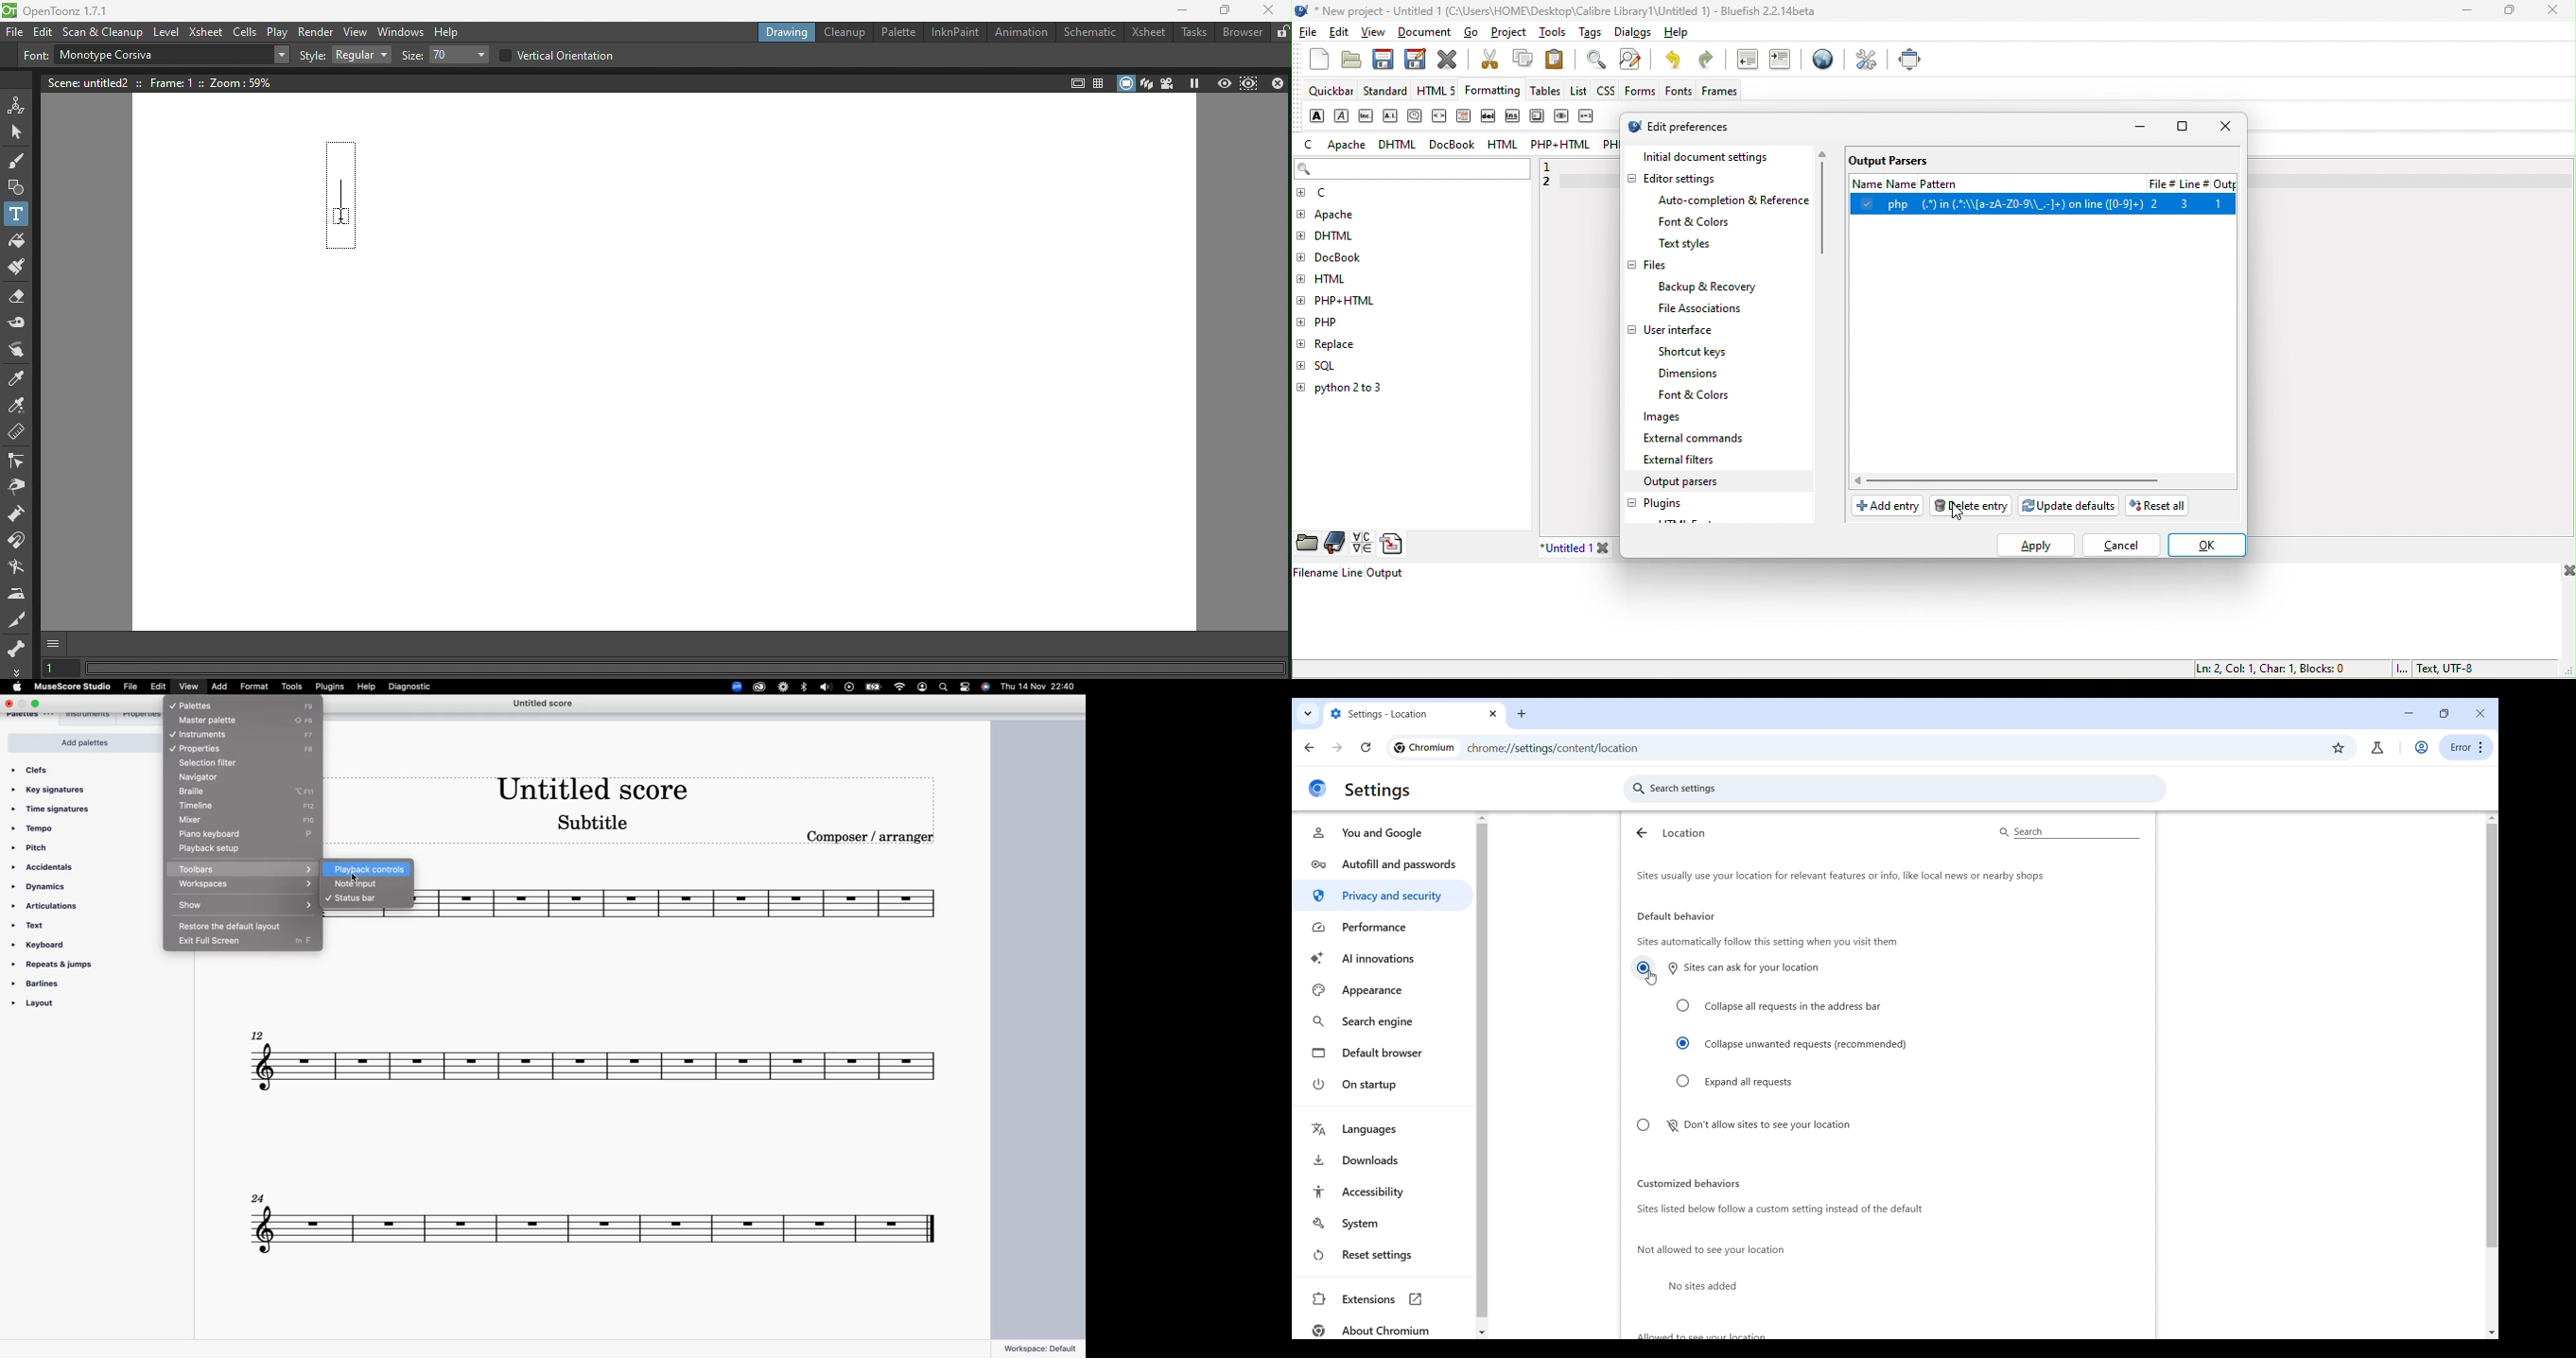 This screenshot has width=2576, height=1372. I want to click on Work, so click(2422, 748).